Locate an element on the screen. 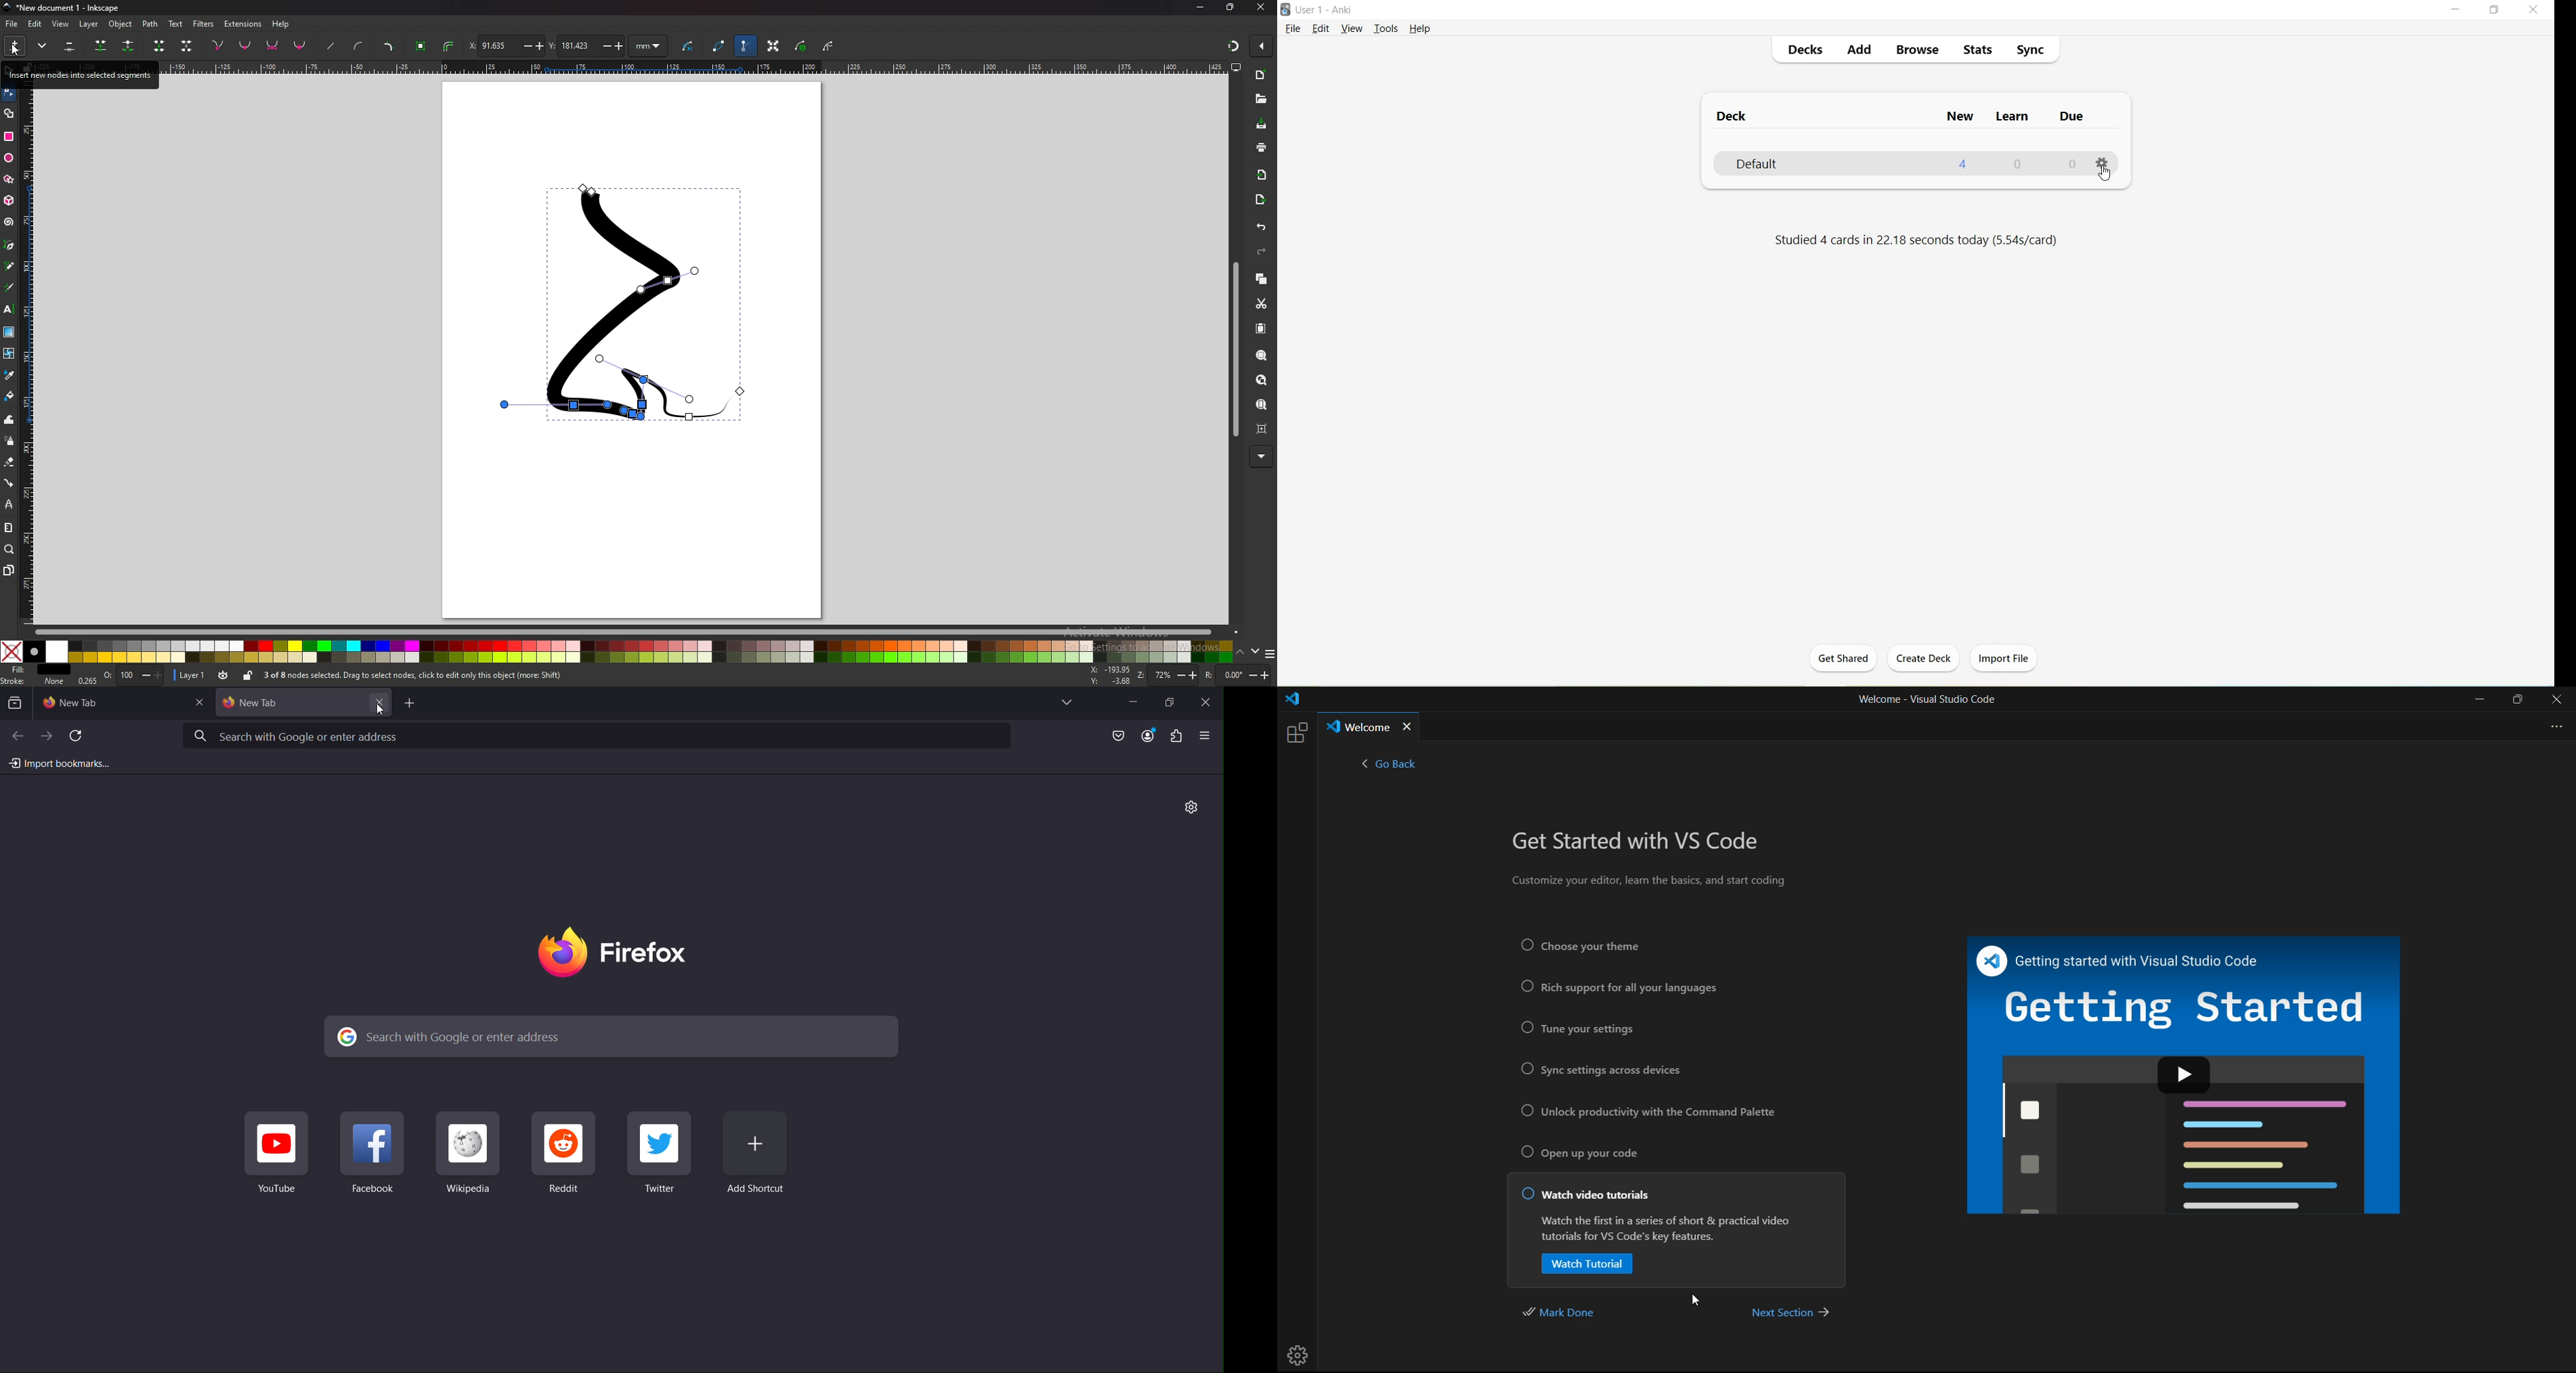 Image resolution: width=2576 pixels, height=1400 pixels. Settings is located at coordinates (1189, 808).